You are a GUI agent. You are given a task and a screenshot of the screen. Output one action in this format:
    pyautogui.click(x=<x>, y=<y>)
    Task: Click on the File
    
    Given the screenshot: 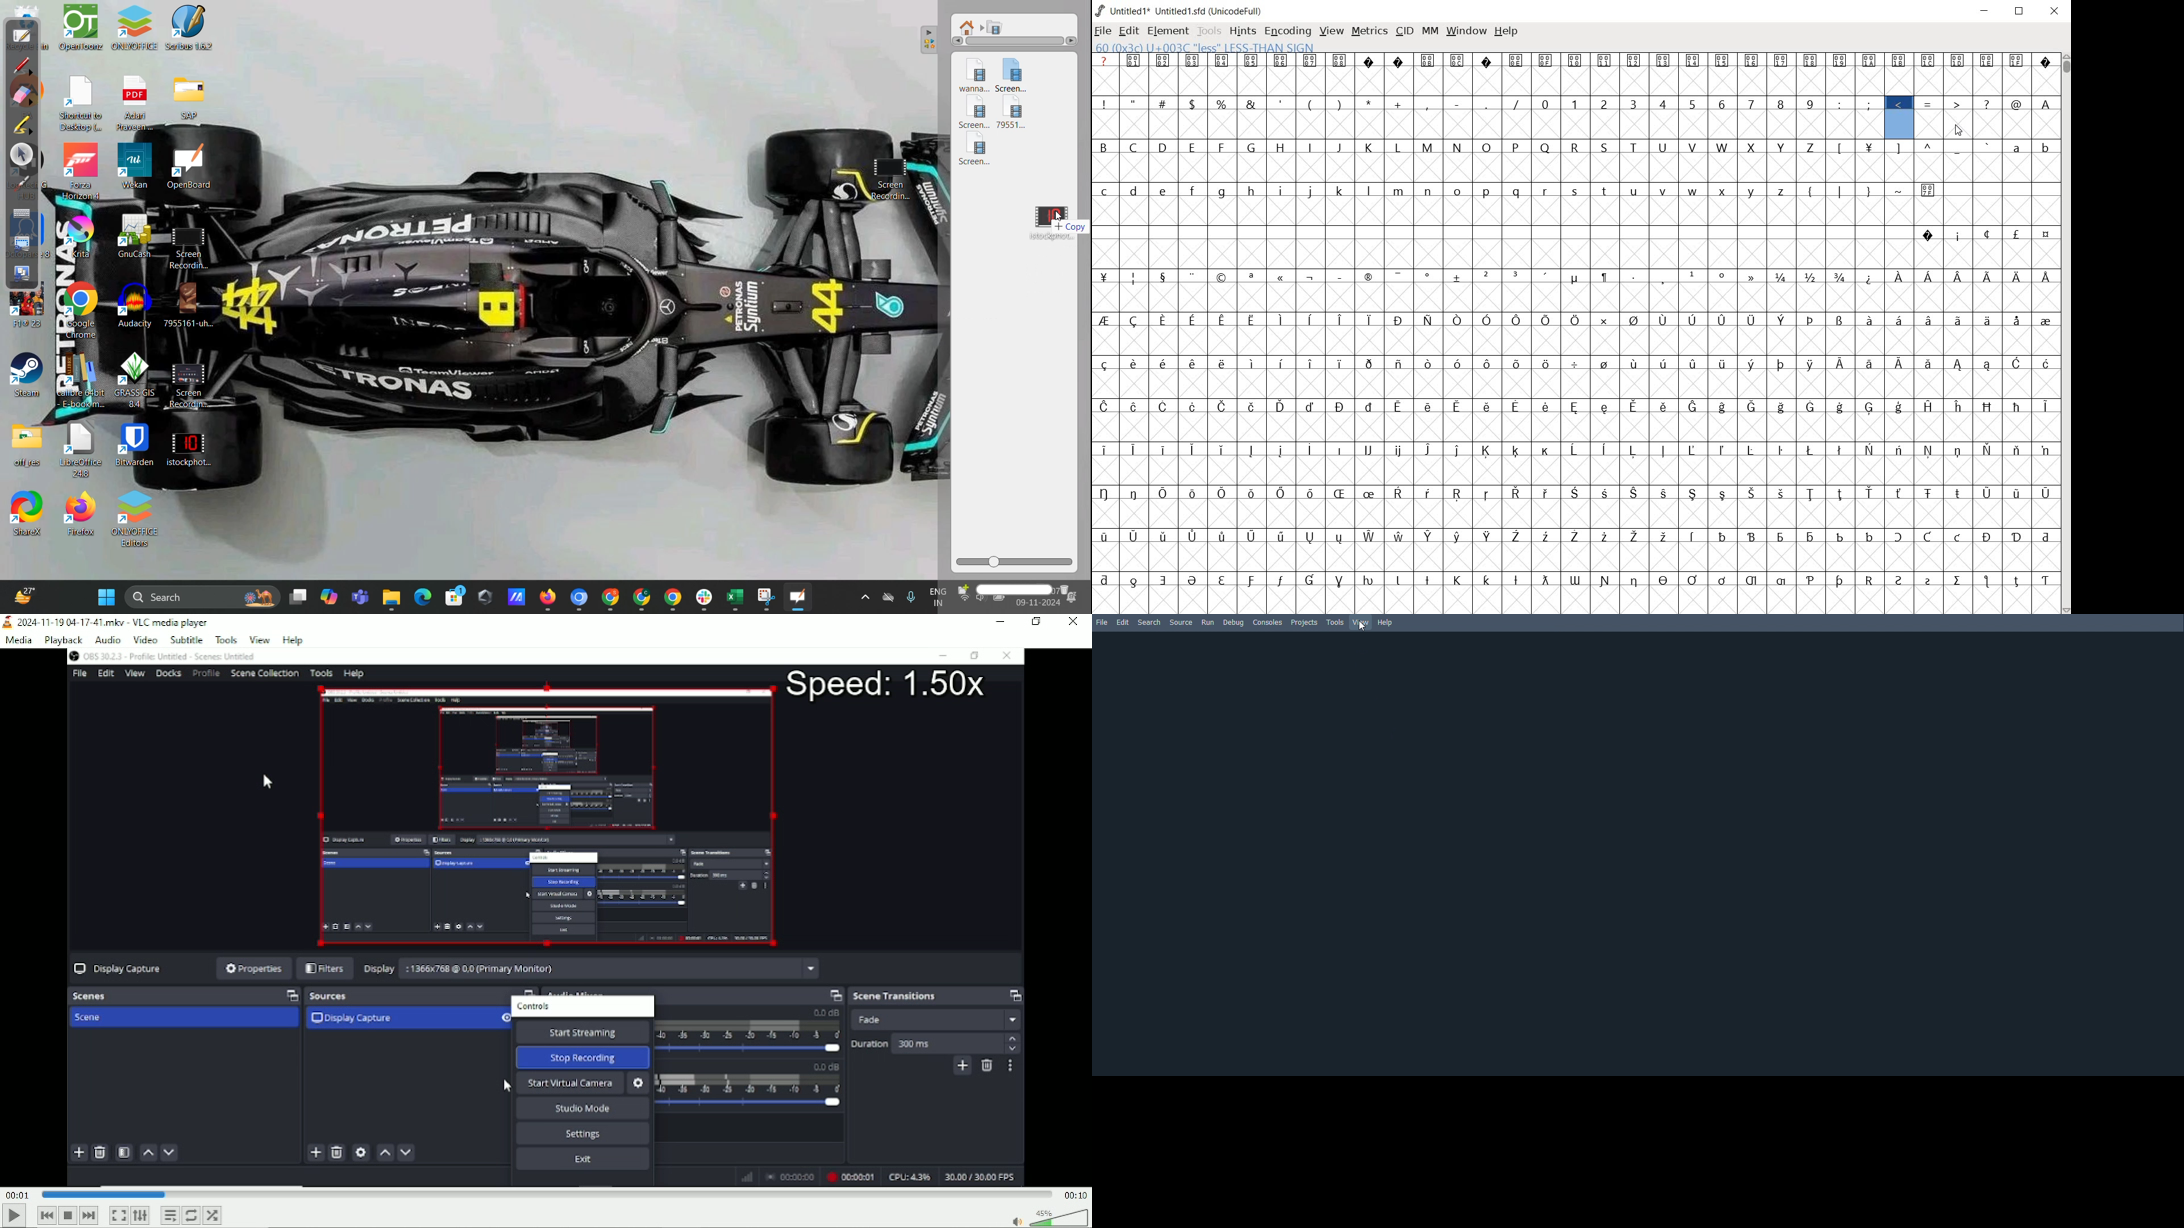 What is the action you would take?
    pyautogui.click(x=1102, y=622)
    